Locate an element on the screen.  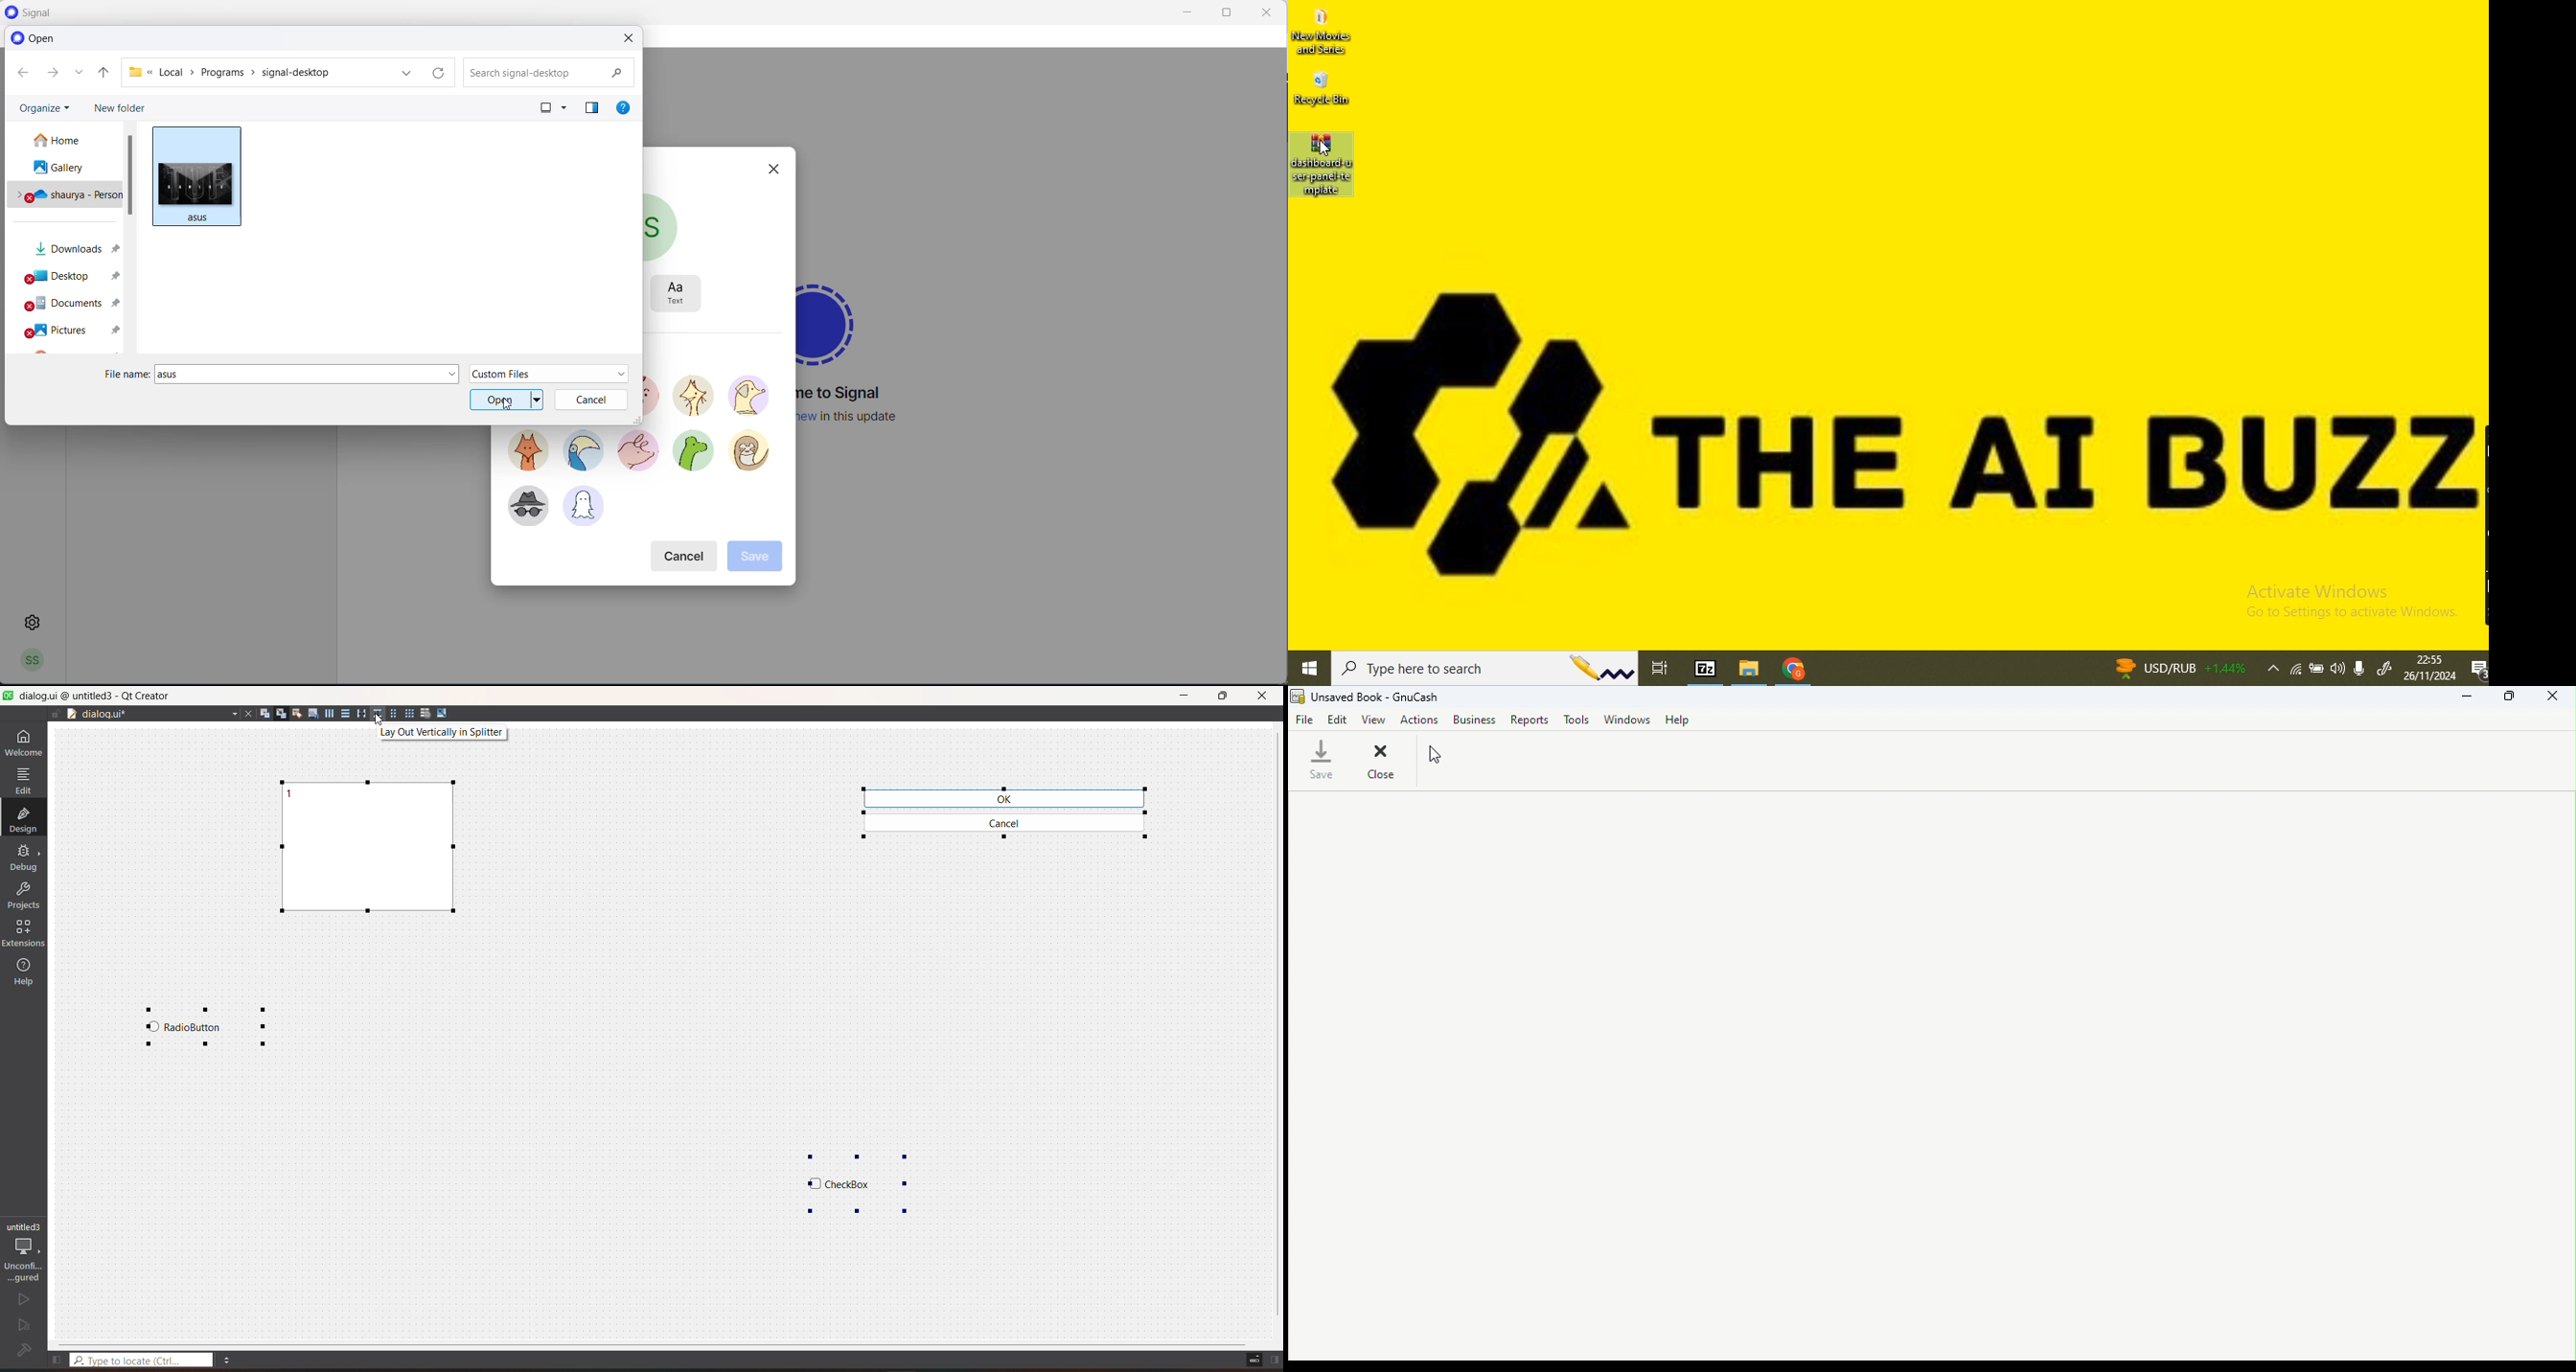
notifications is located at coordinates (2476, 670).